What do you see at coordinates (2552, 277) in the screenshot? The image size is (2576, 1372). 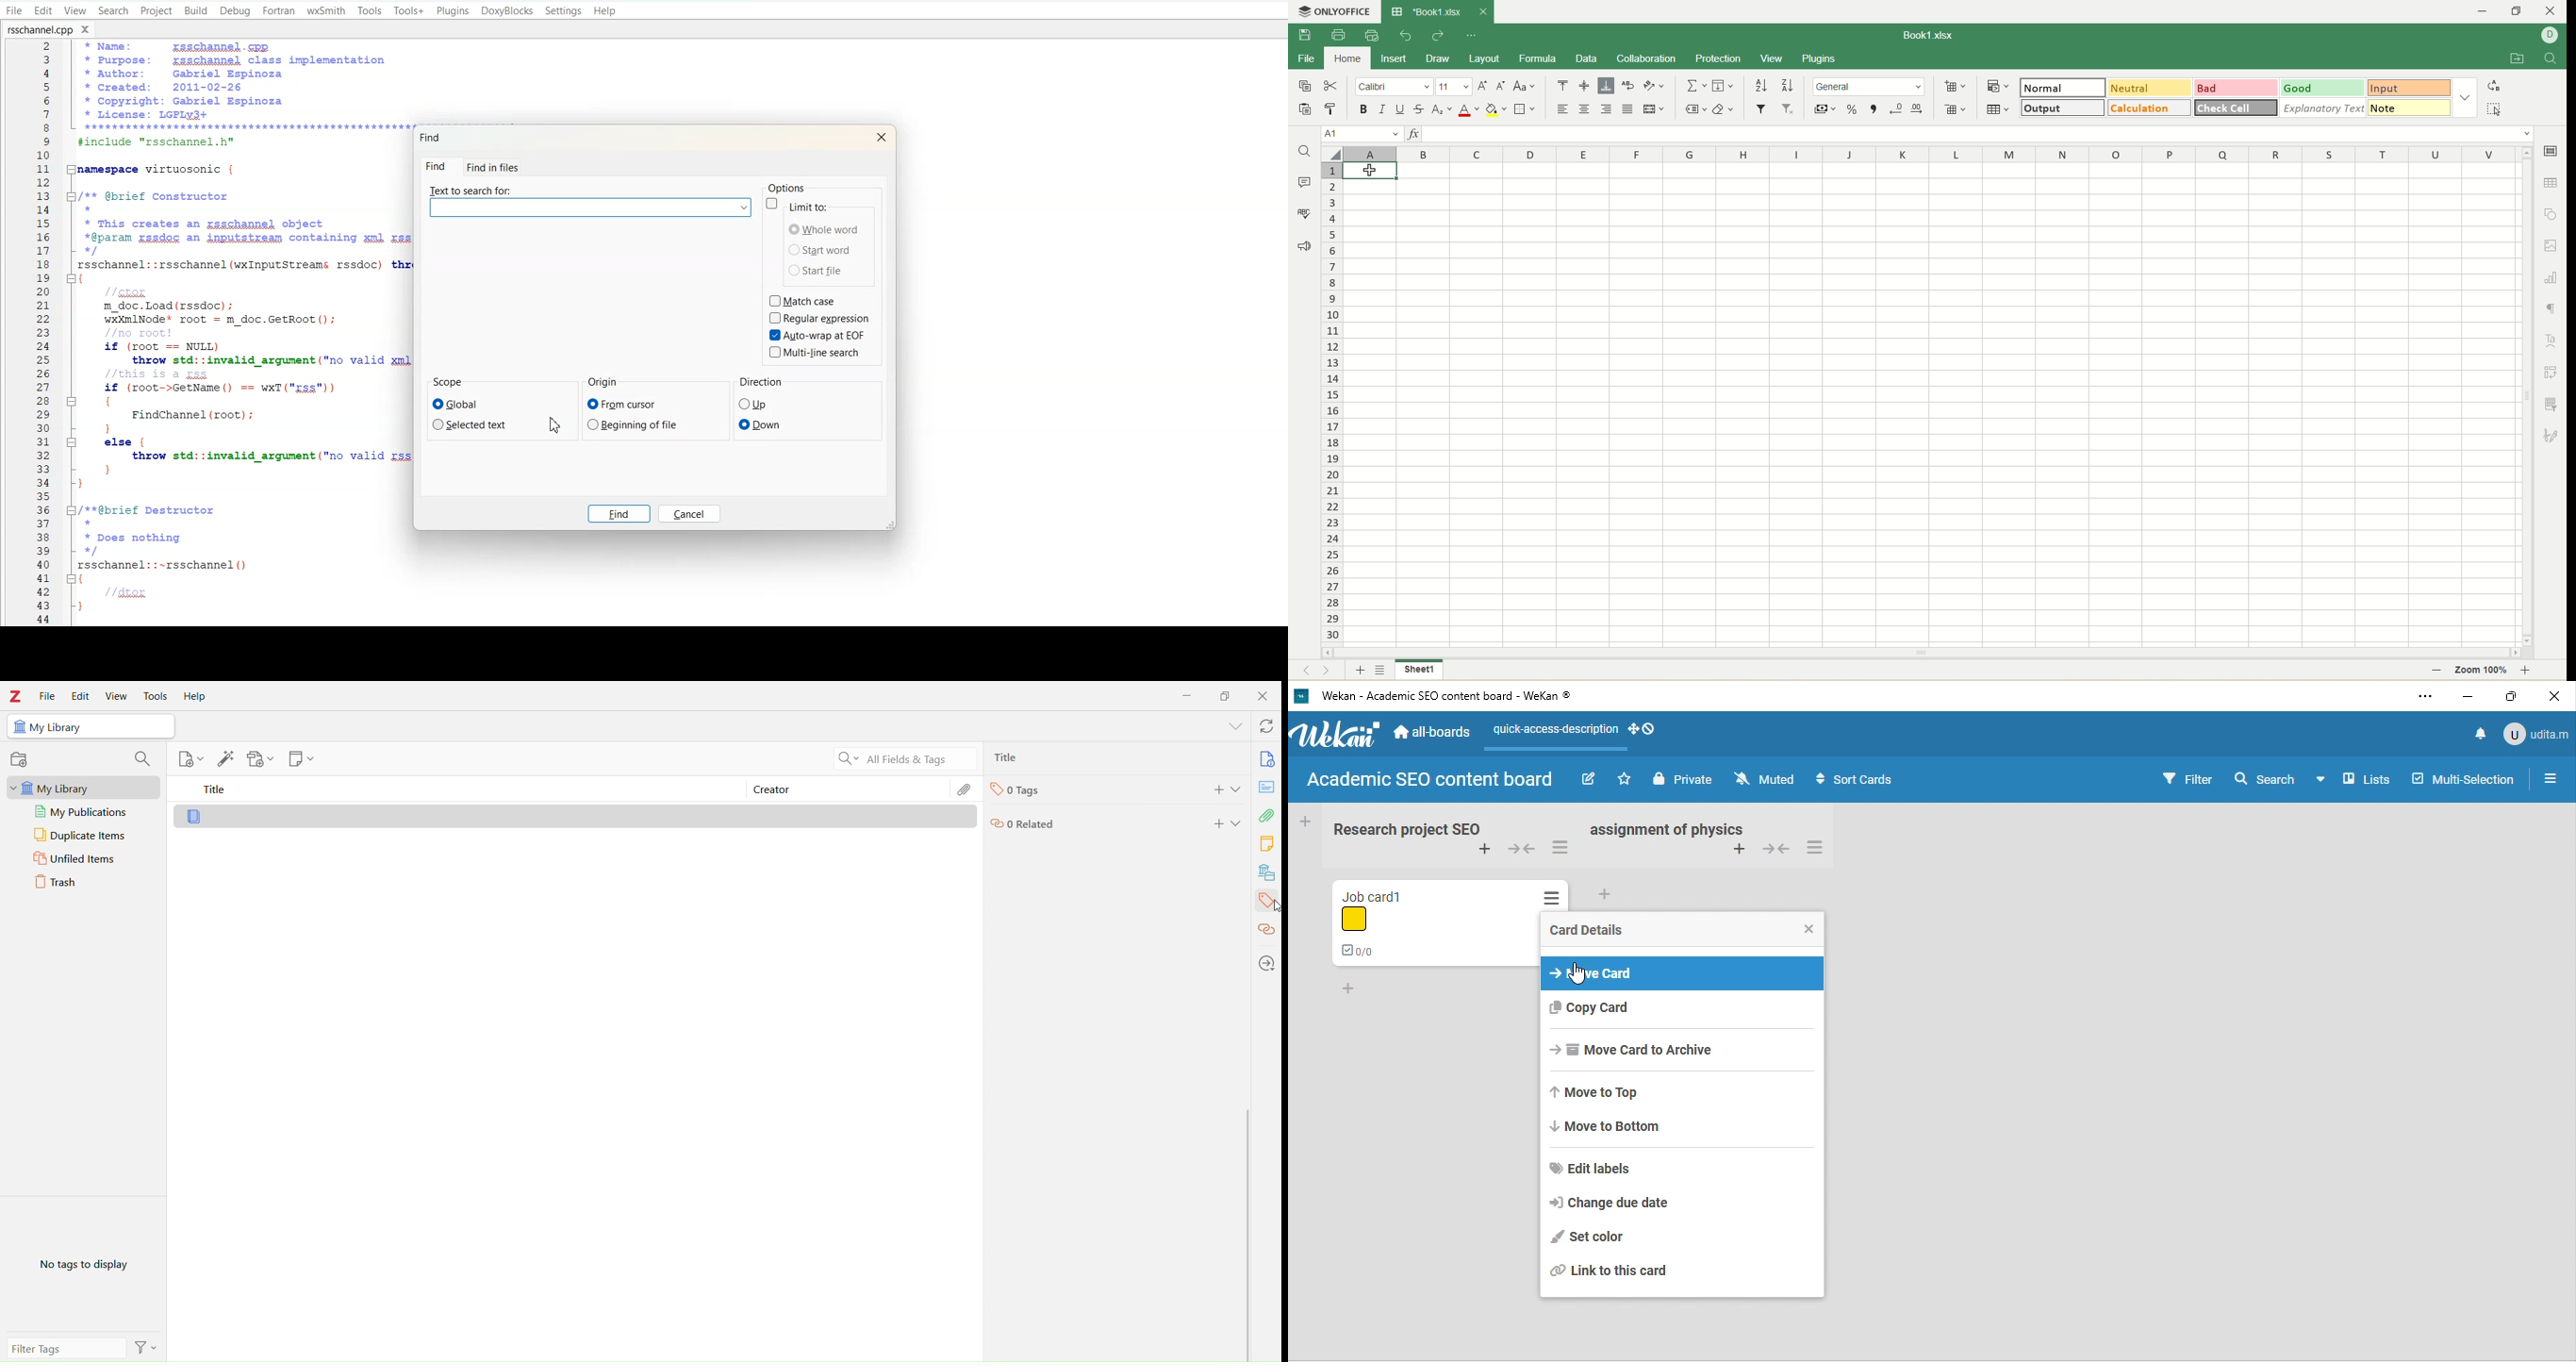 I see `chart settings` at bounding box center [2552, 277].